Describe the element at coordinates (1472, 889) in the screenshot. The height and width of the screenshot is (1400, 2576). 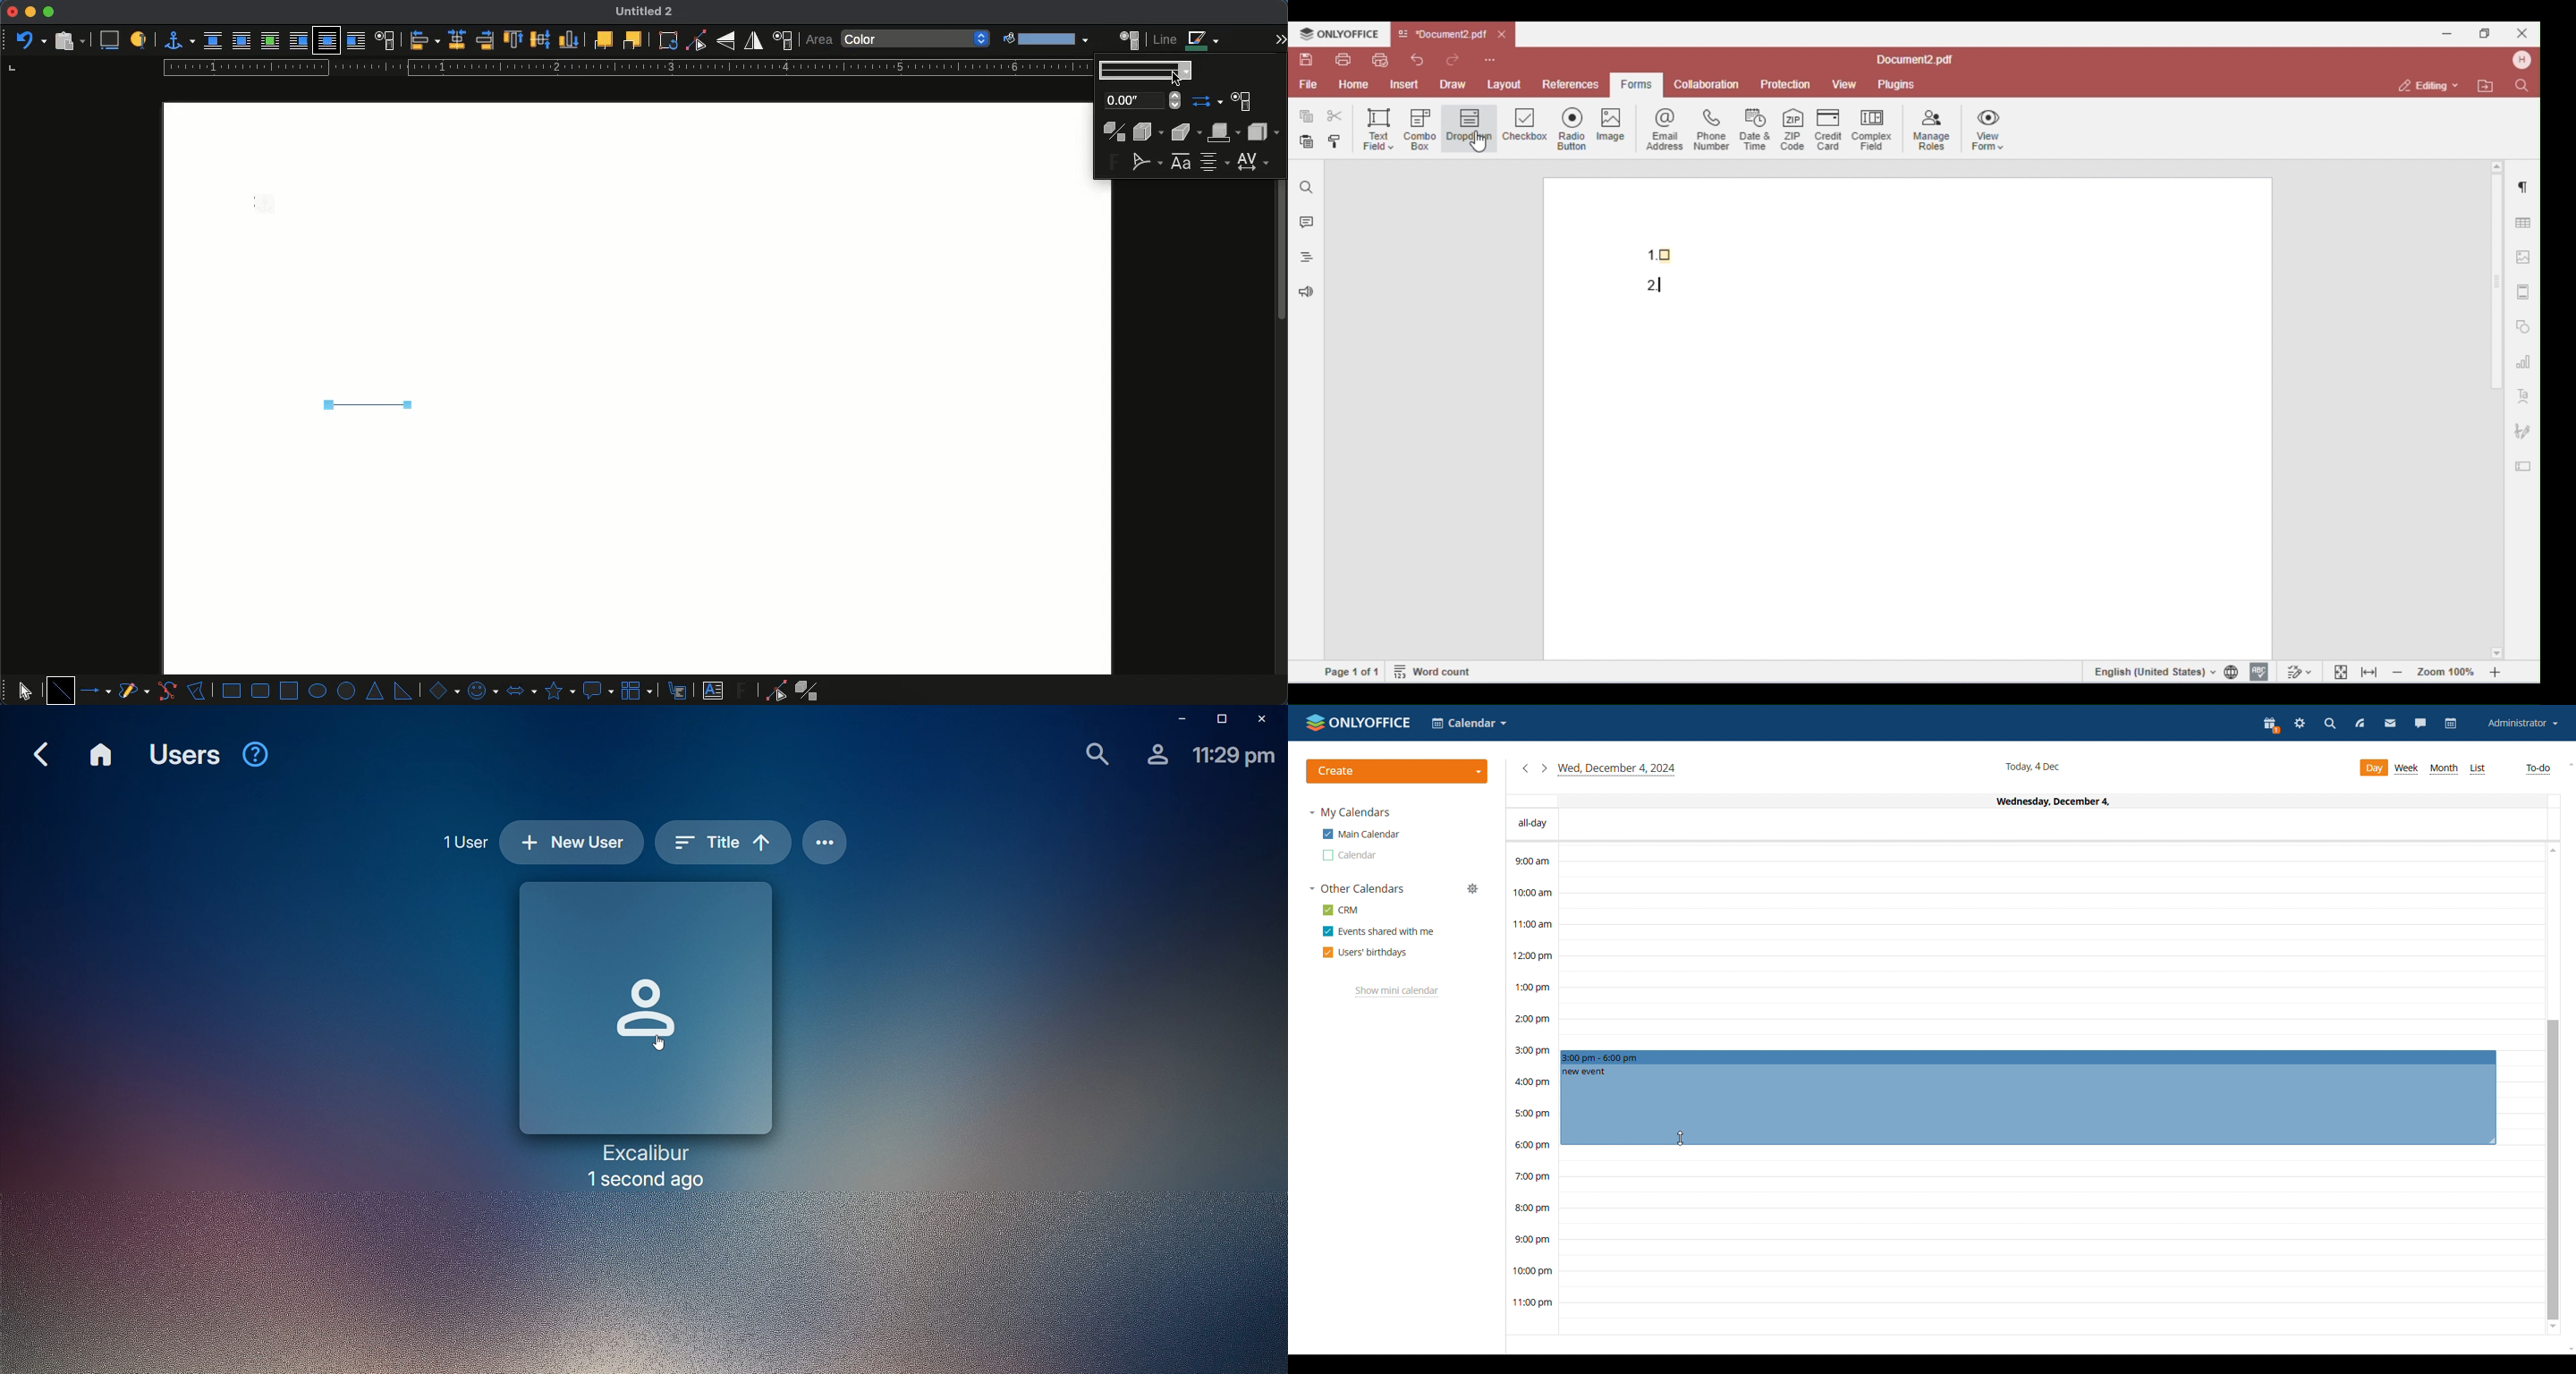
I see `manage` at that location.